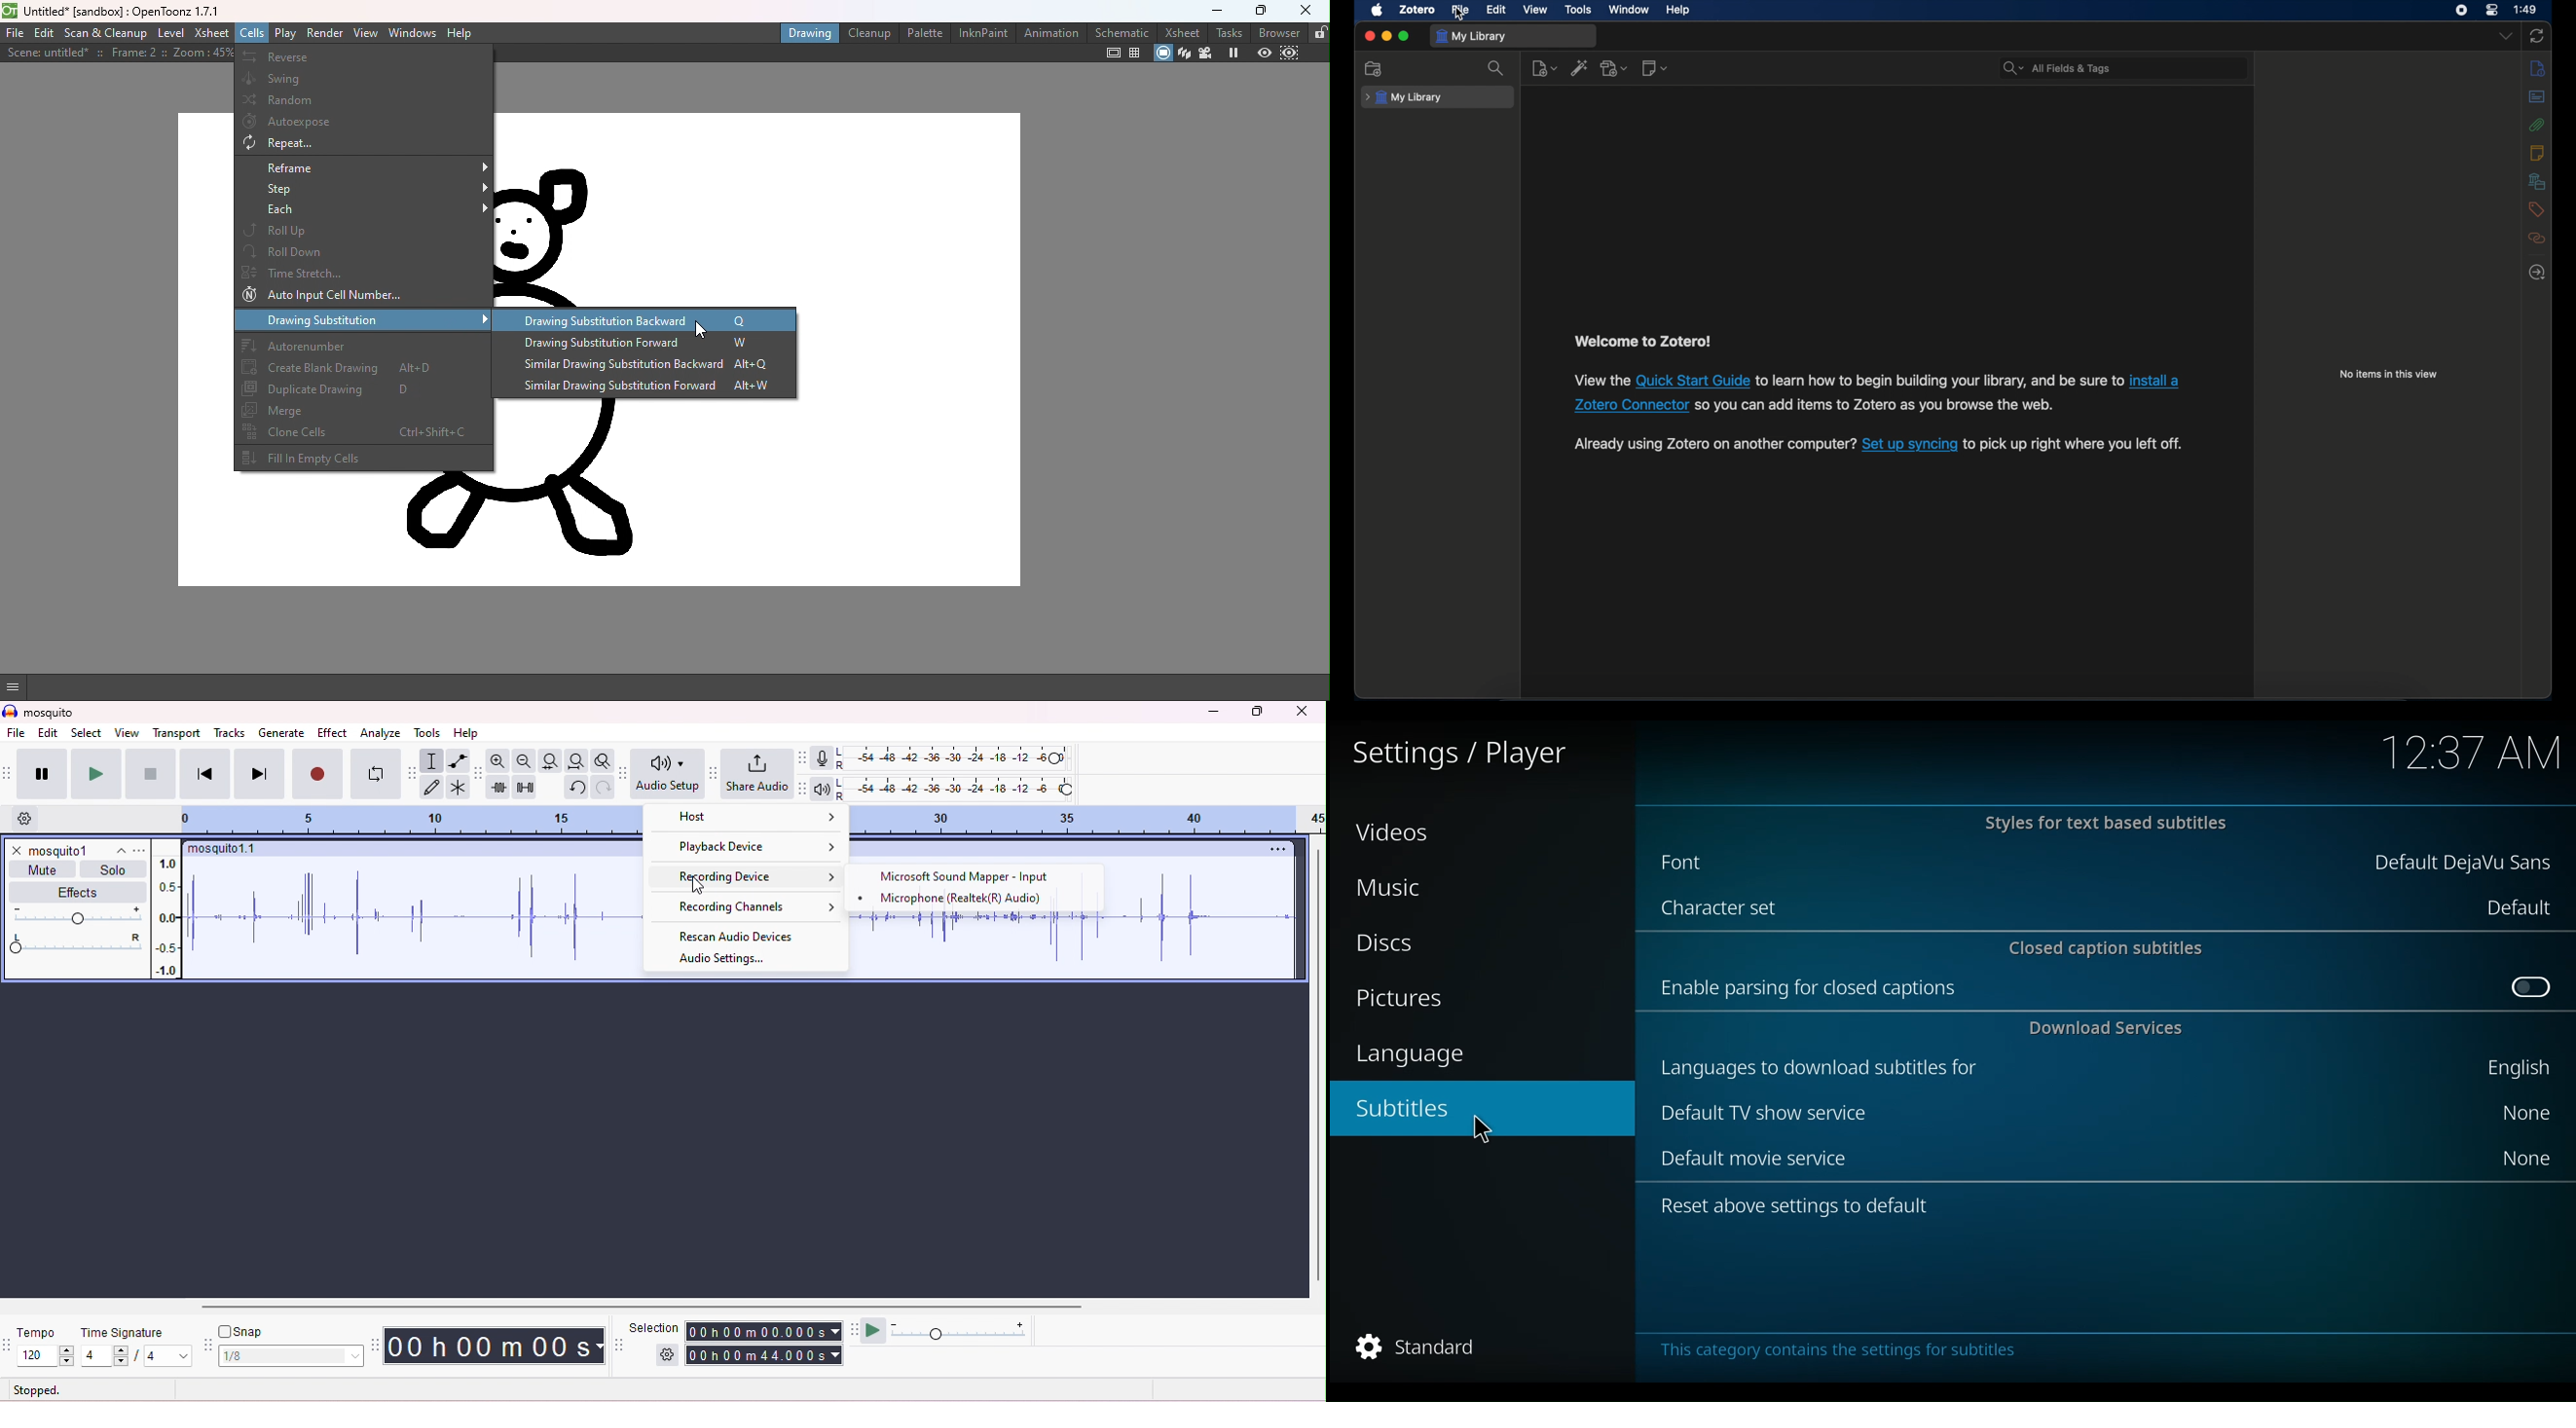 This screenshot has height=1428, width=2576. Describe the element at coordinates (1413, 1349) in the screenshot. I see `Standard` at that location.